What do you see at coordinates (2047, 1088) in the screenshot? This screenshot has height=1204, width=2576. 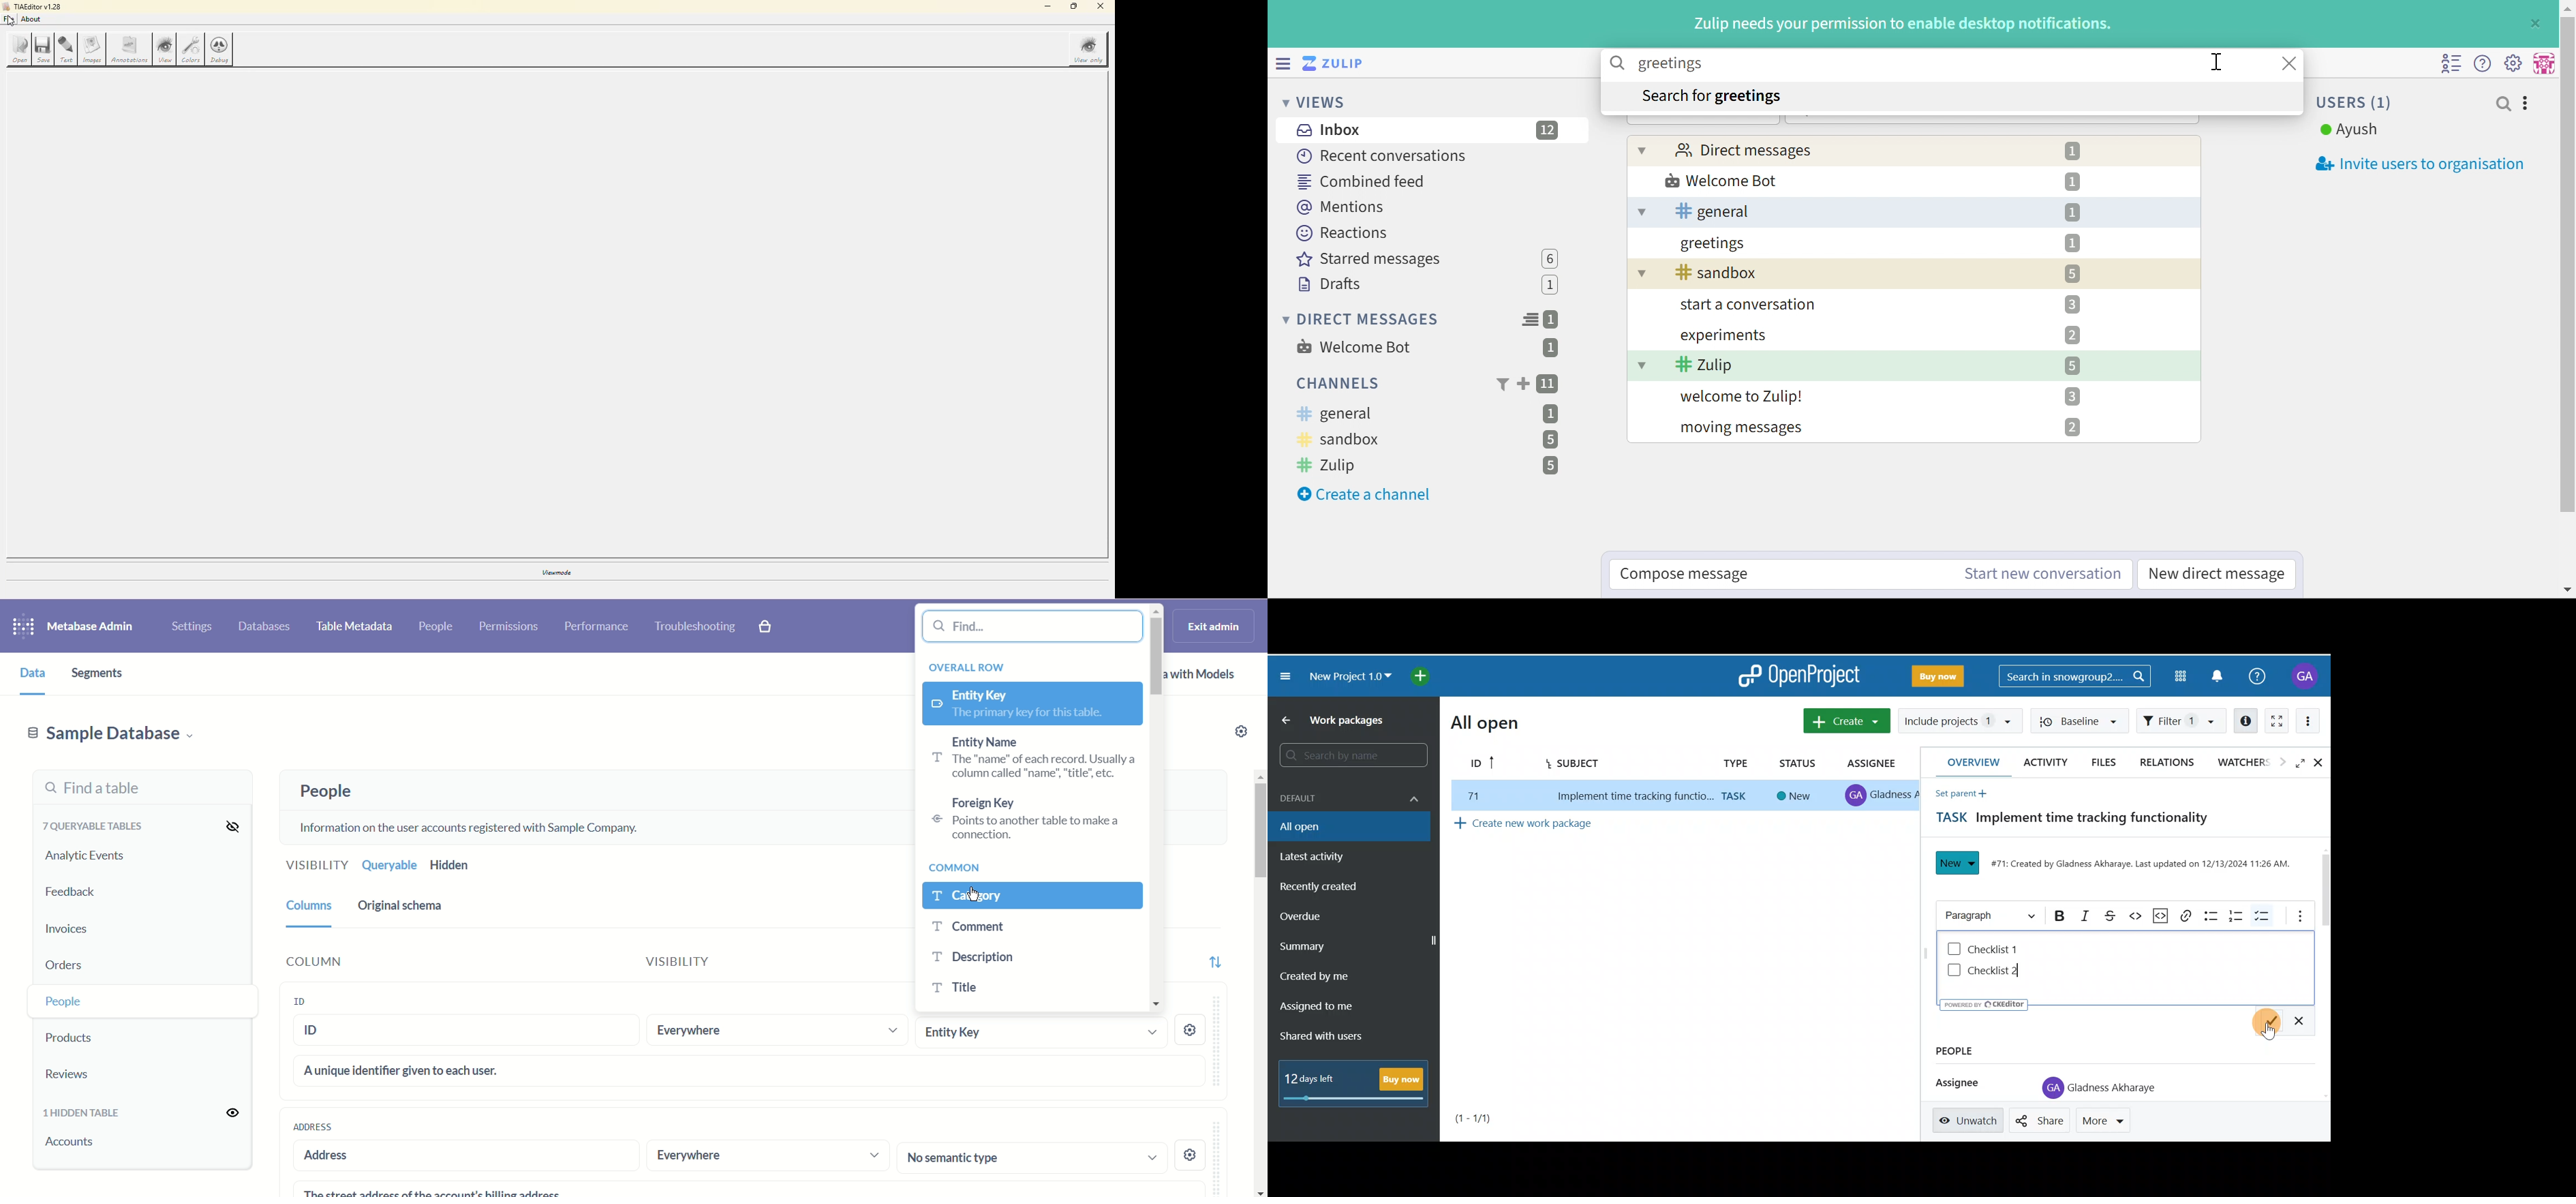 I see `profile icon` at bounding box center [2047, 1088].